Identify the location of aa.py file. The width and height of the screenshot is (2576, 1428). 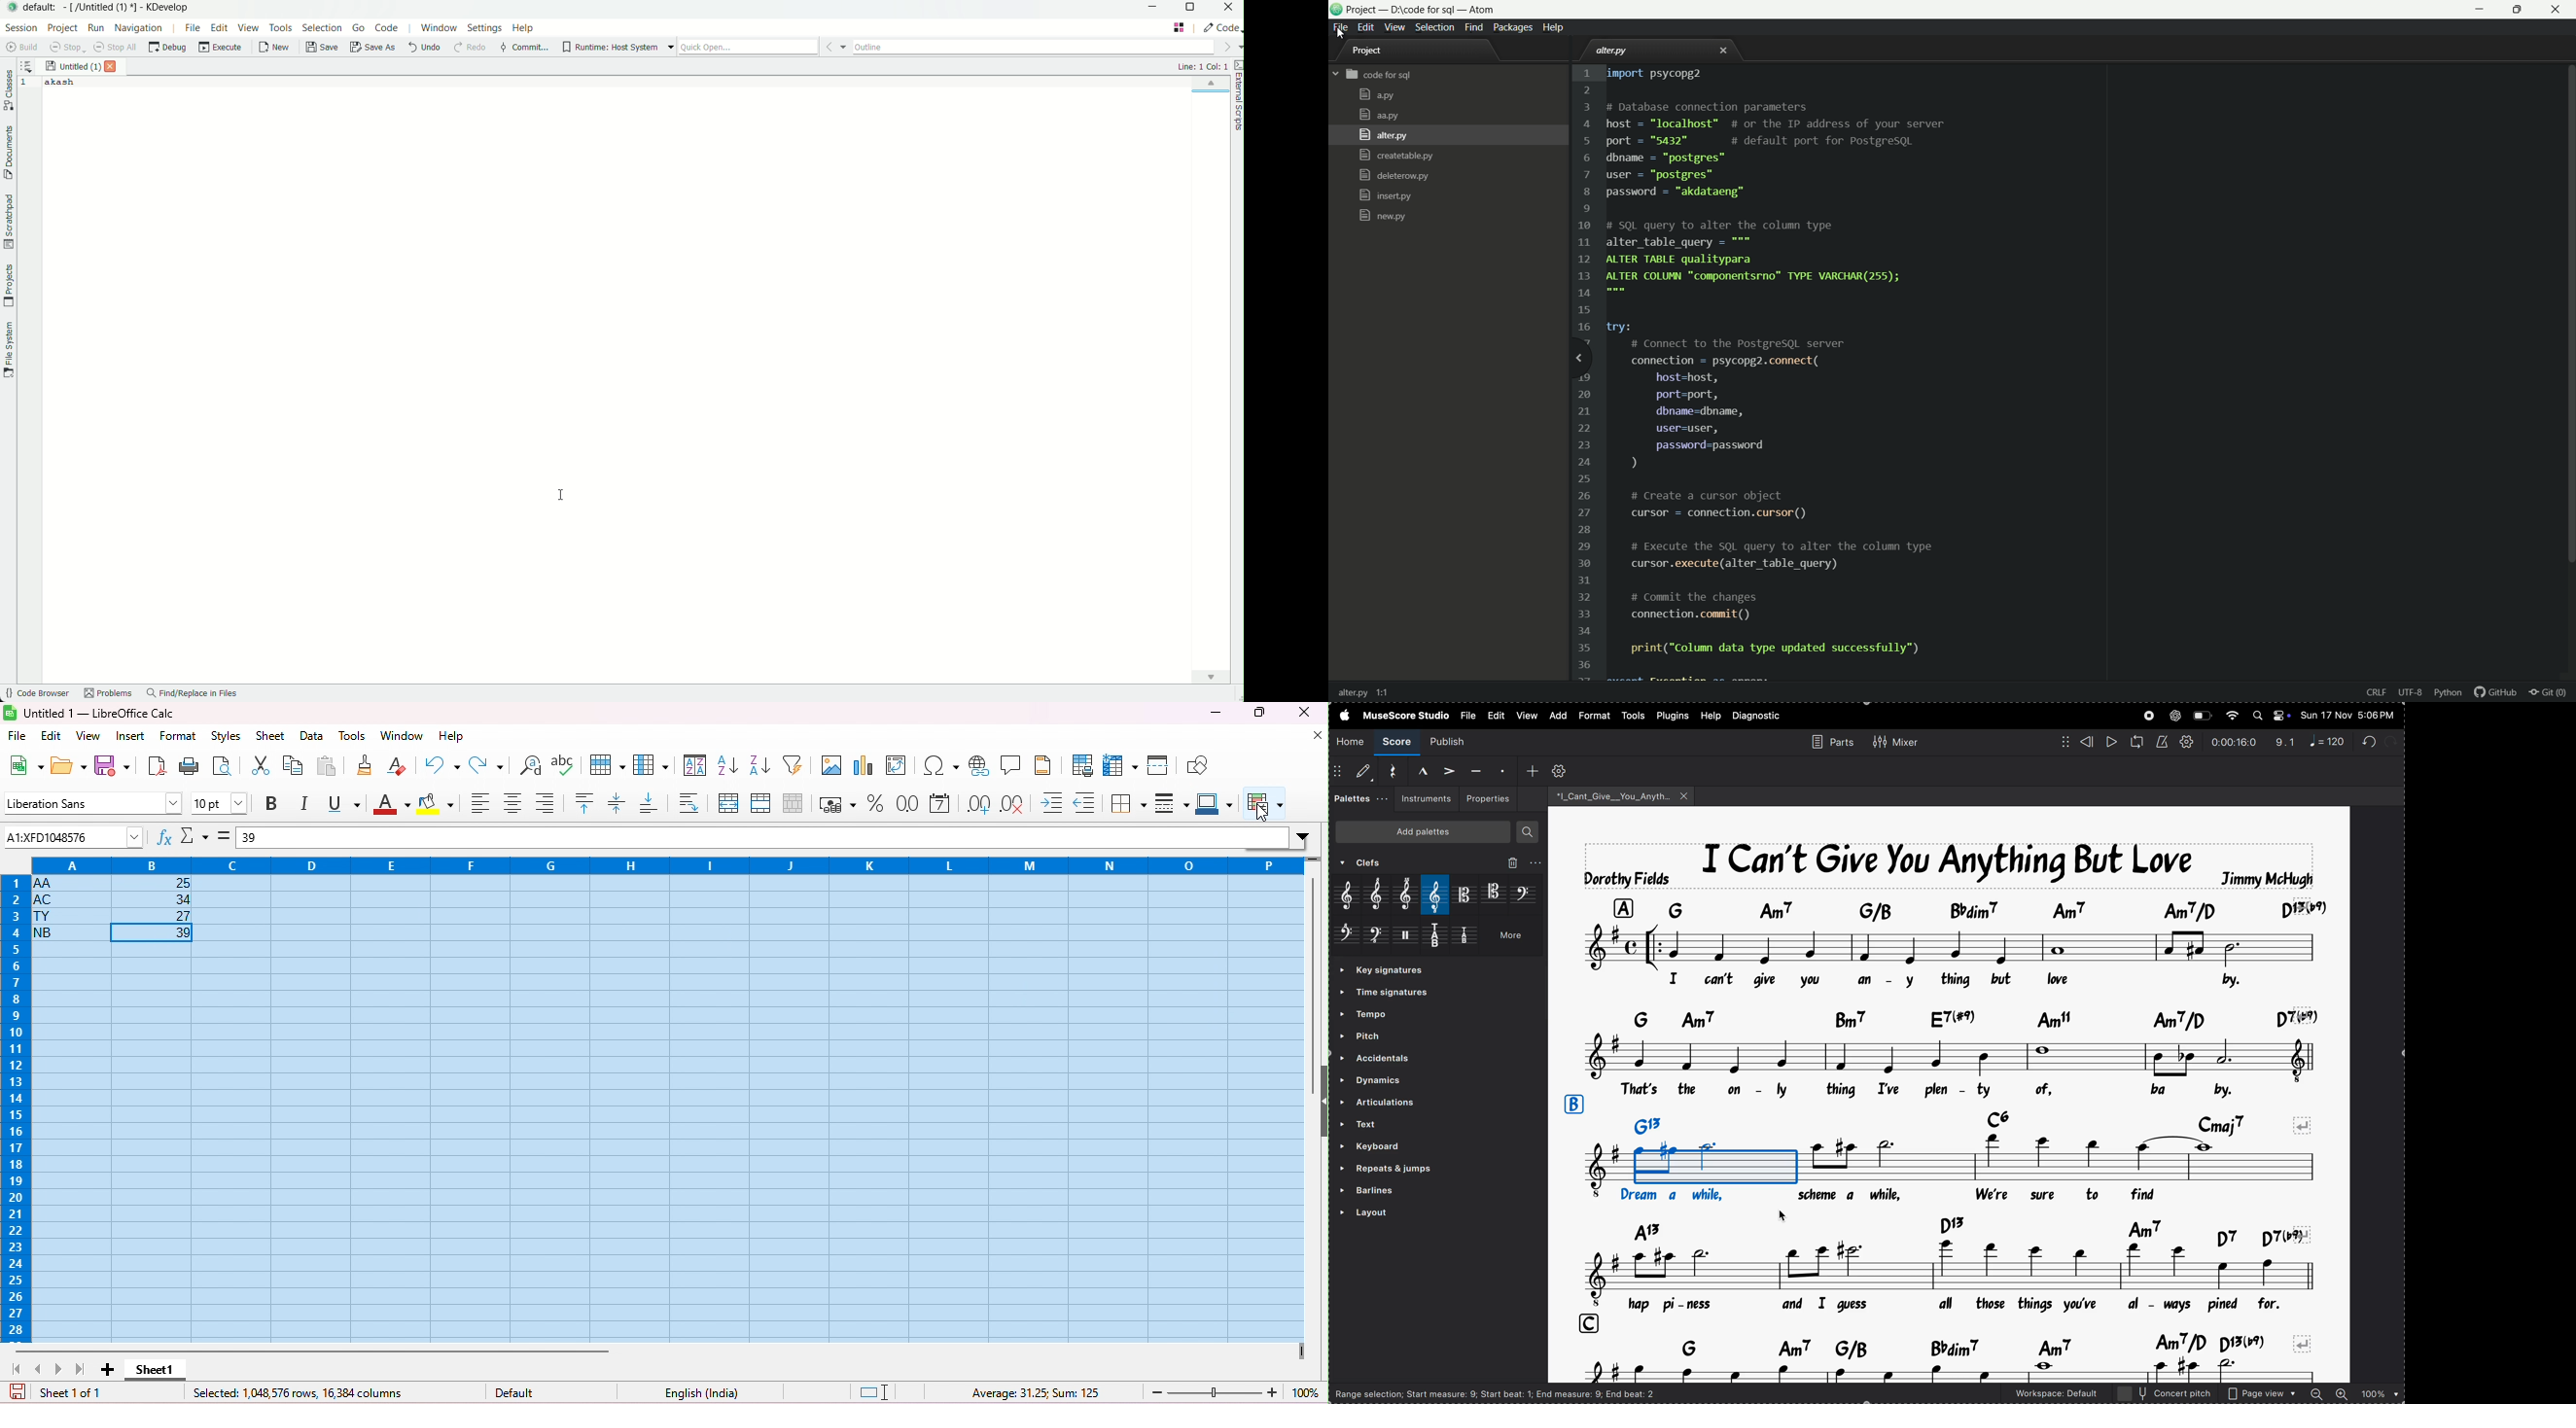
(1378, 115).